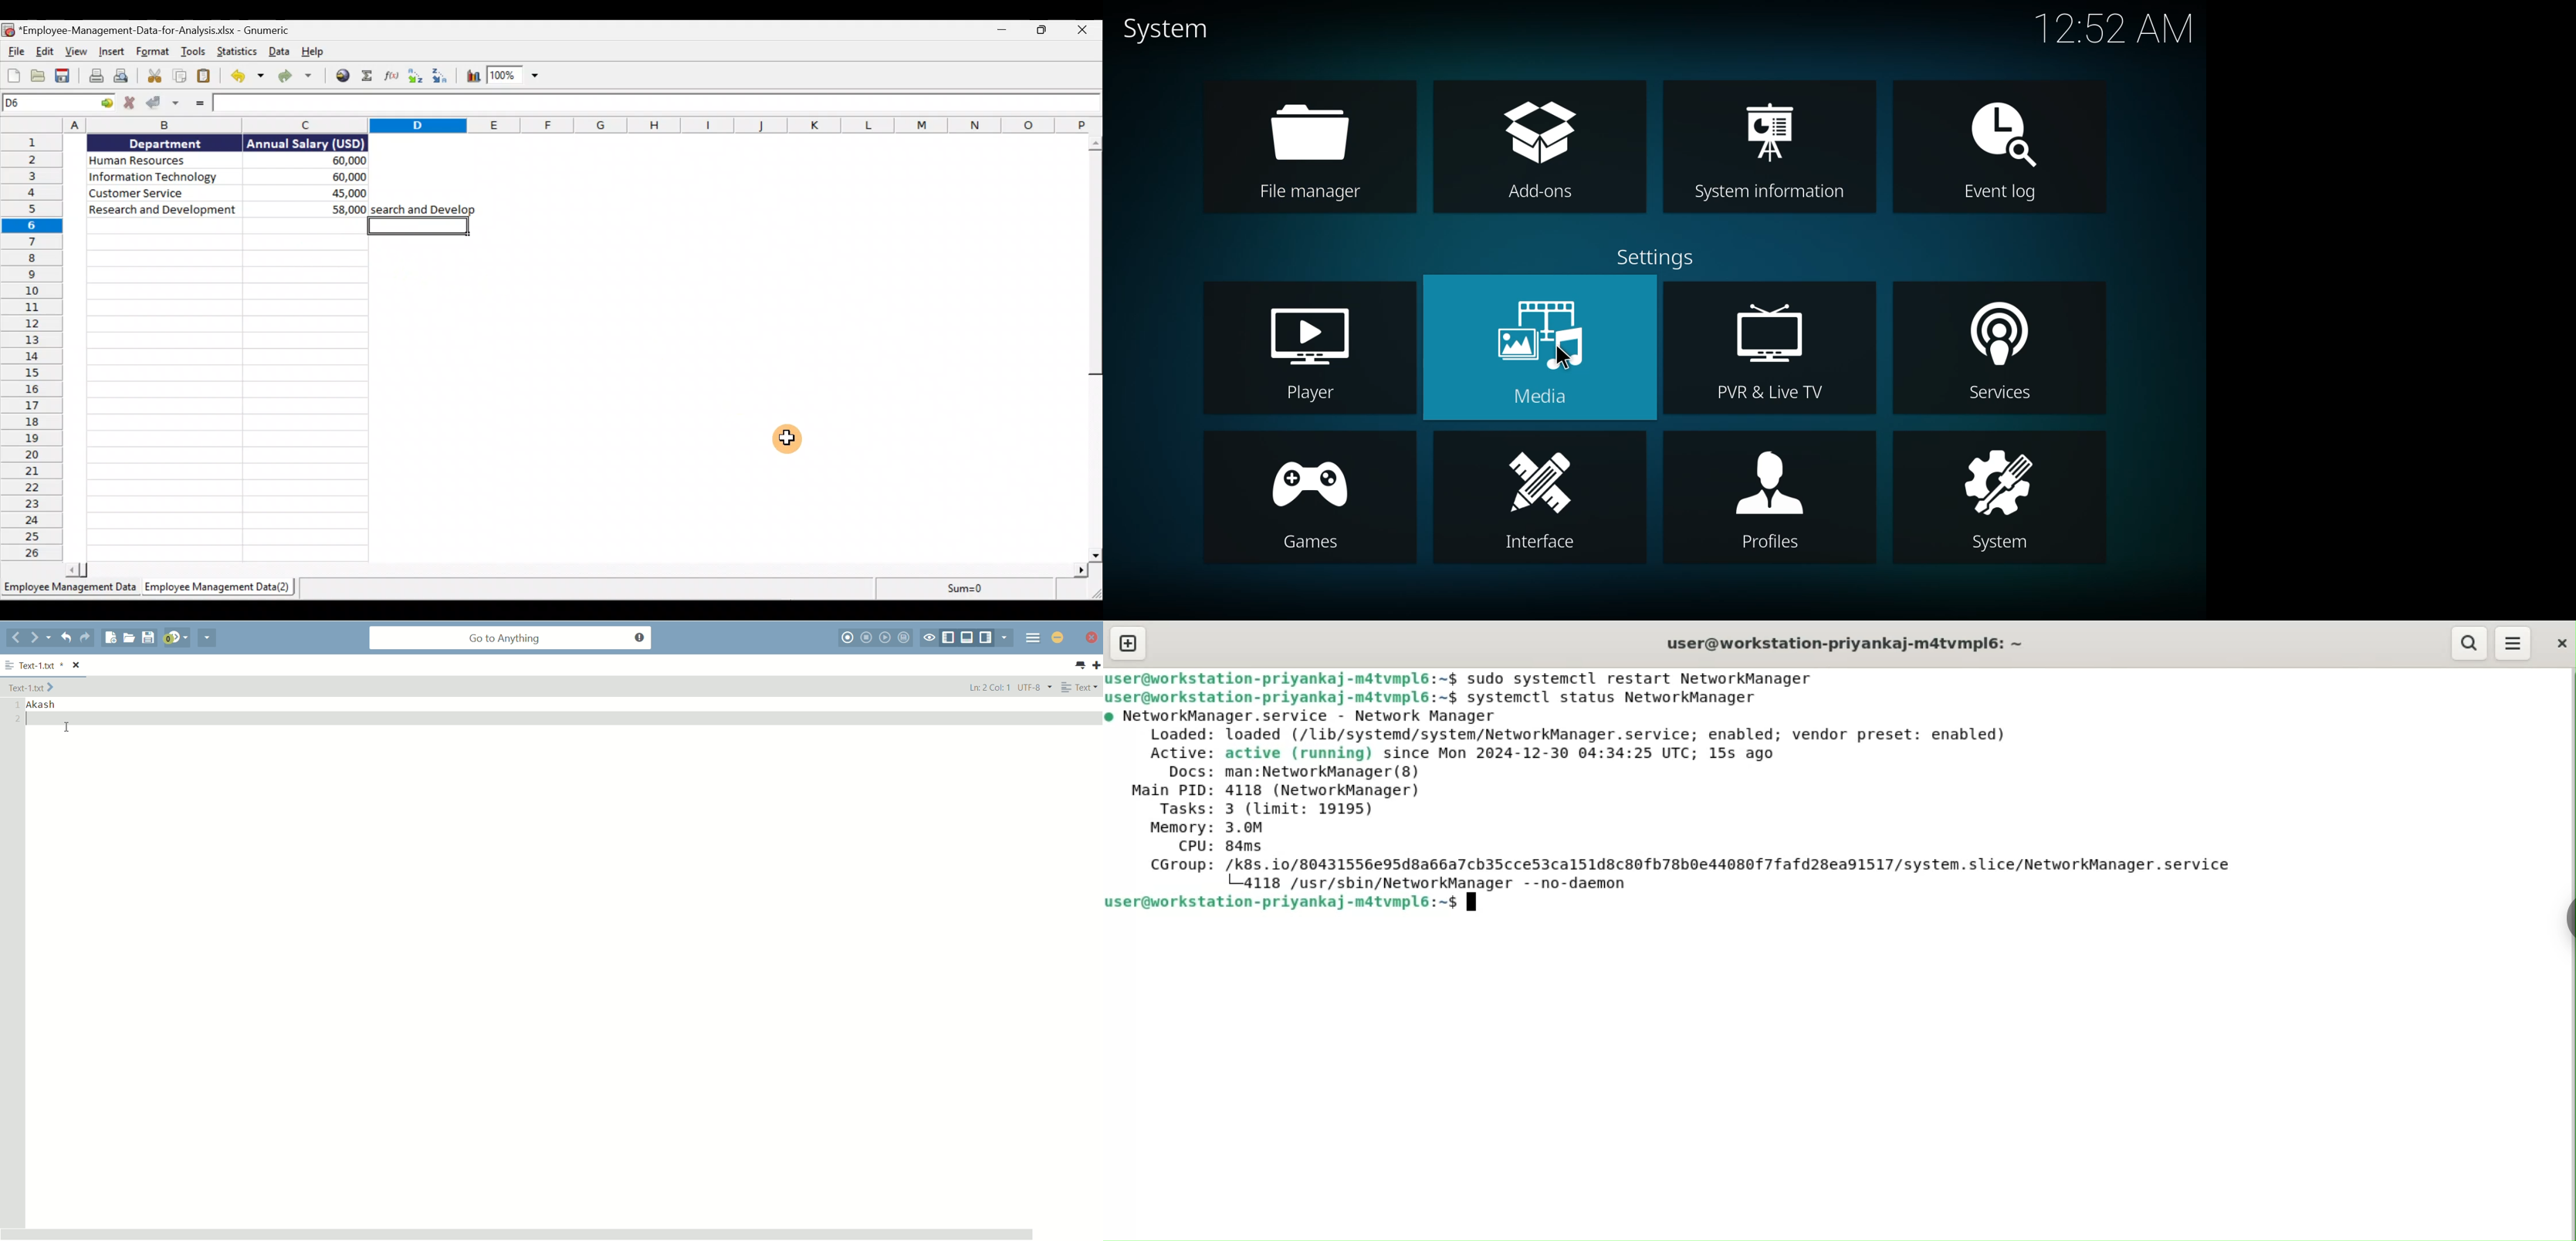 The height and width of the screenshot is (1260, 2576). I want to click on Help, so click(312, 52).